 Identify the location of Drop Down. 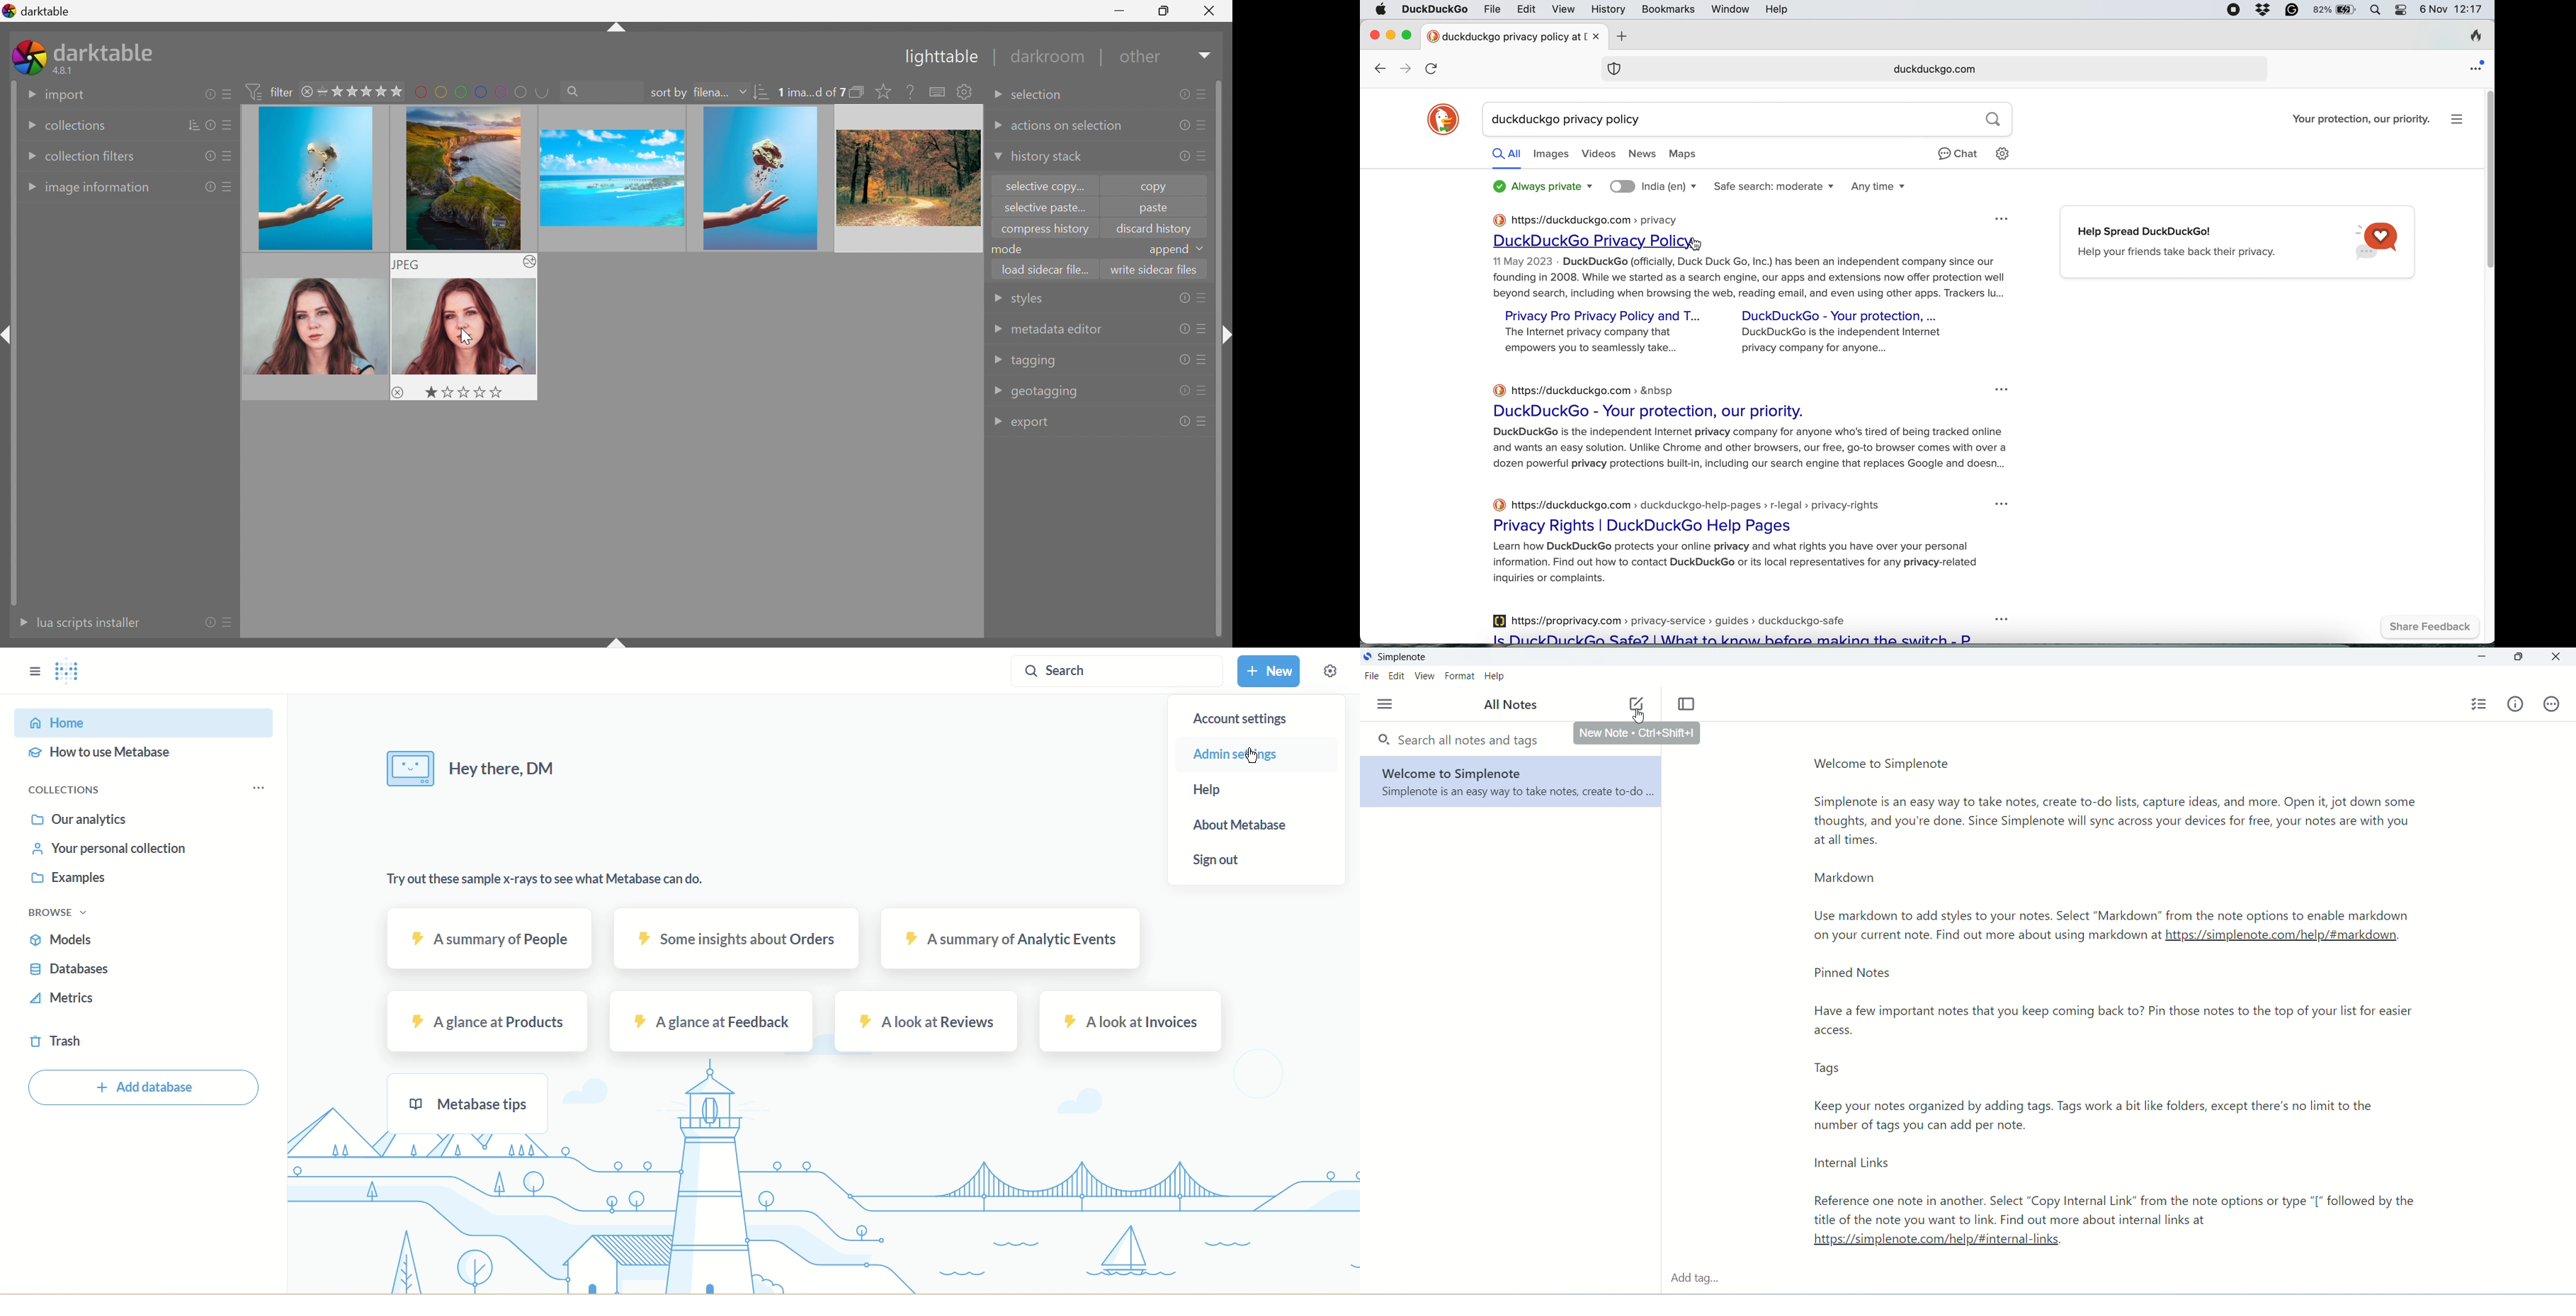
(29, 188).